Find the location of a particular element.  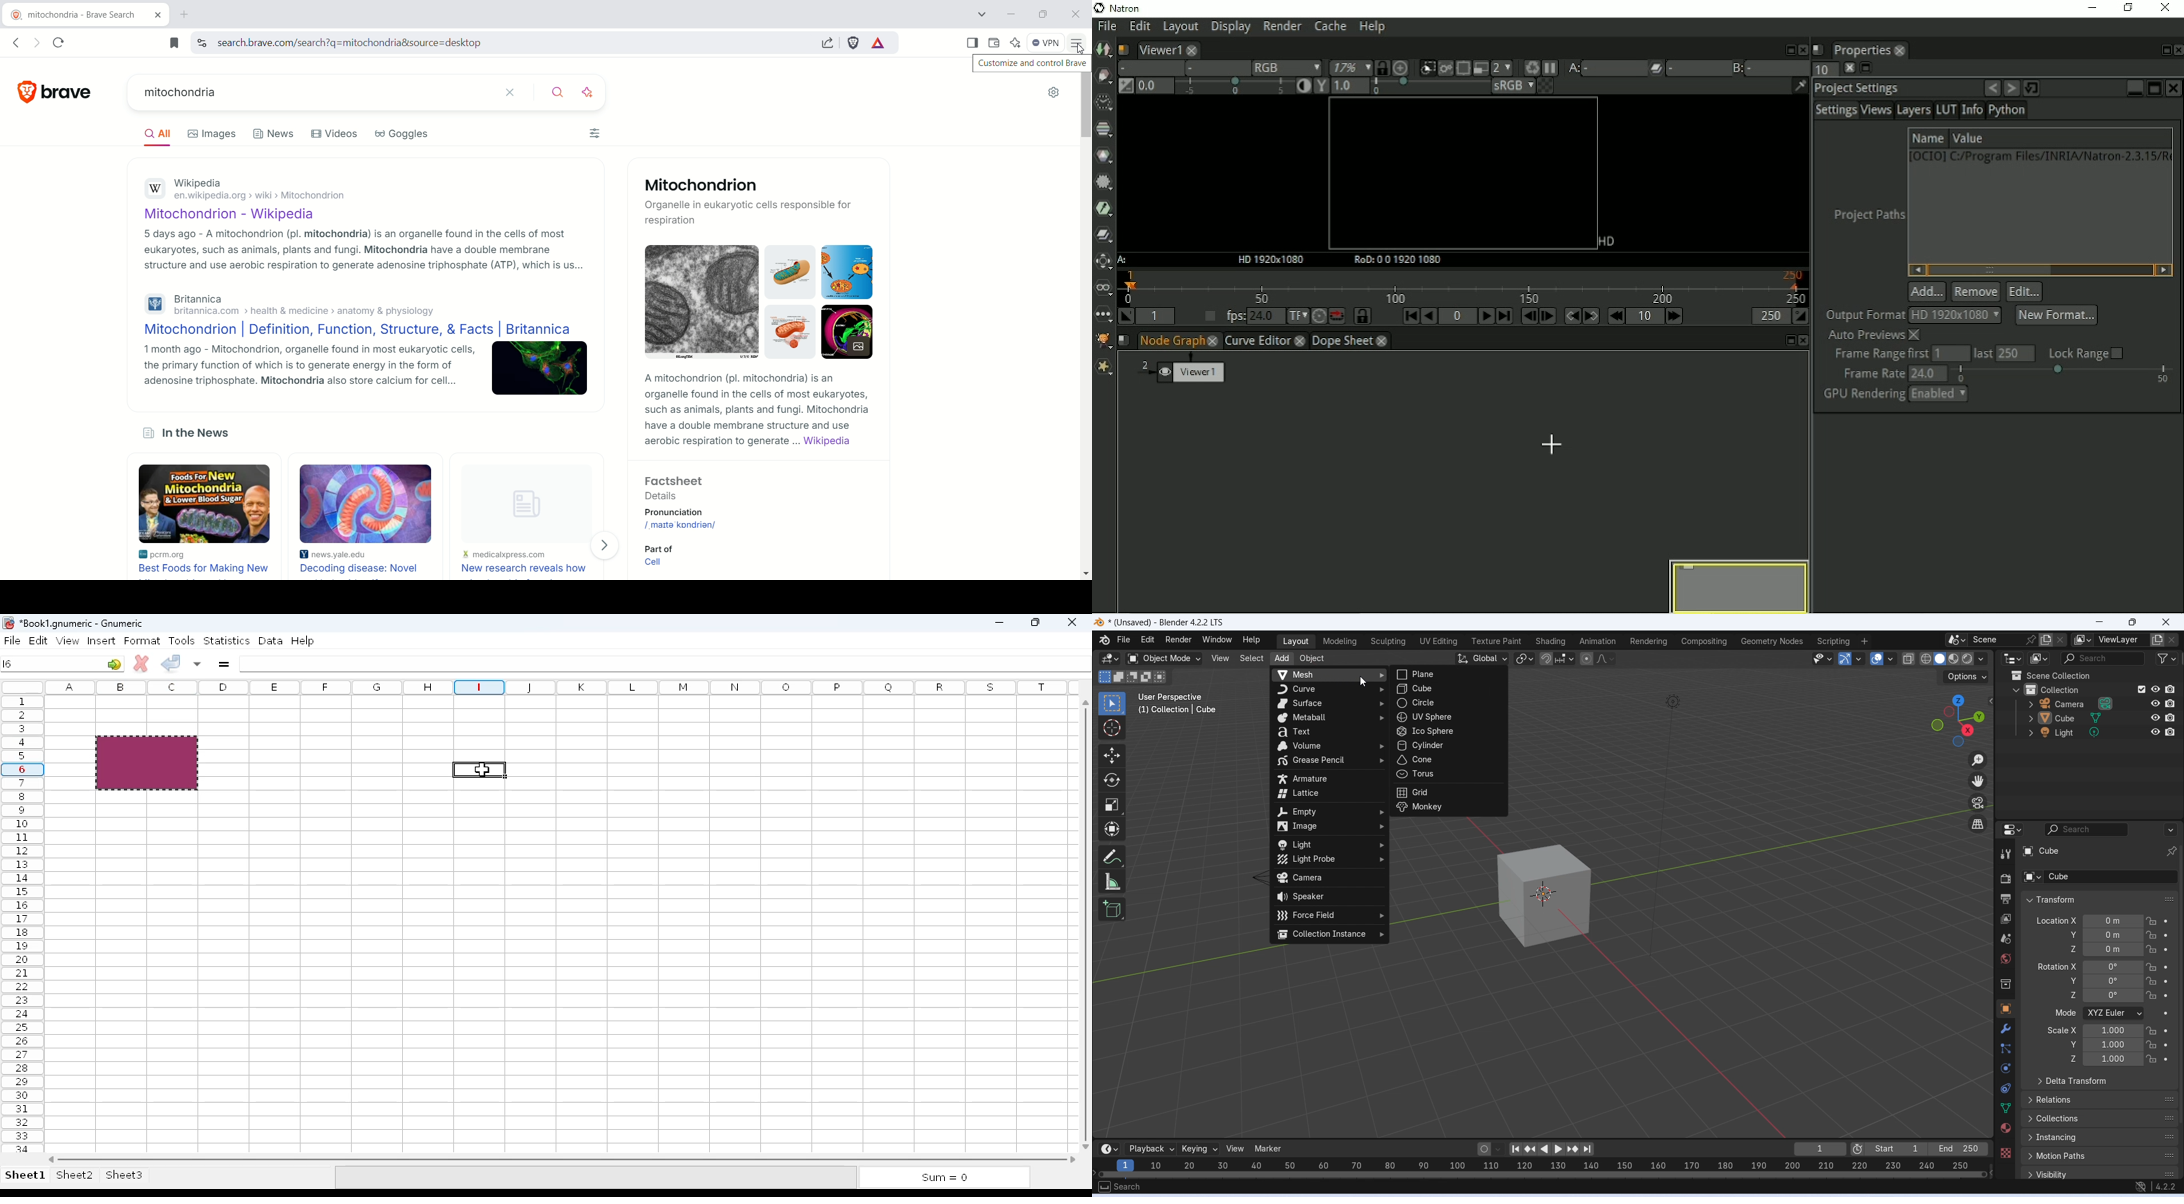

Modeling is located at coordinates (1339, 641).